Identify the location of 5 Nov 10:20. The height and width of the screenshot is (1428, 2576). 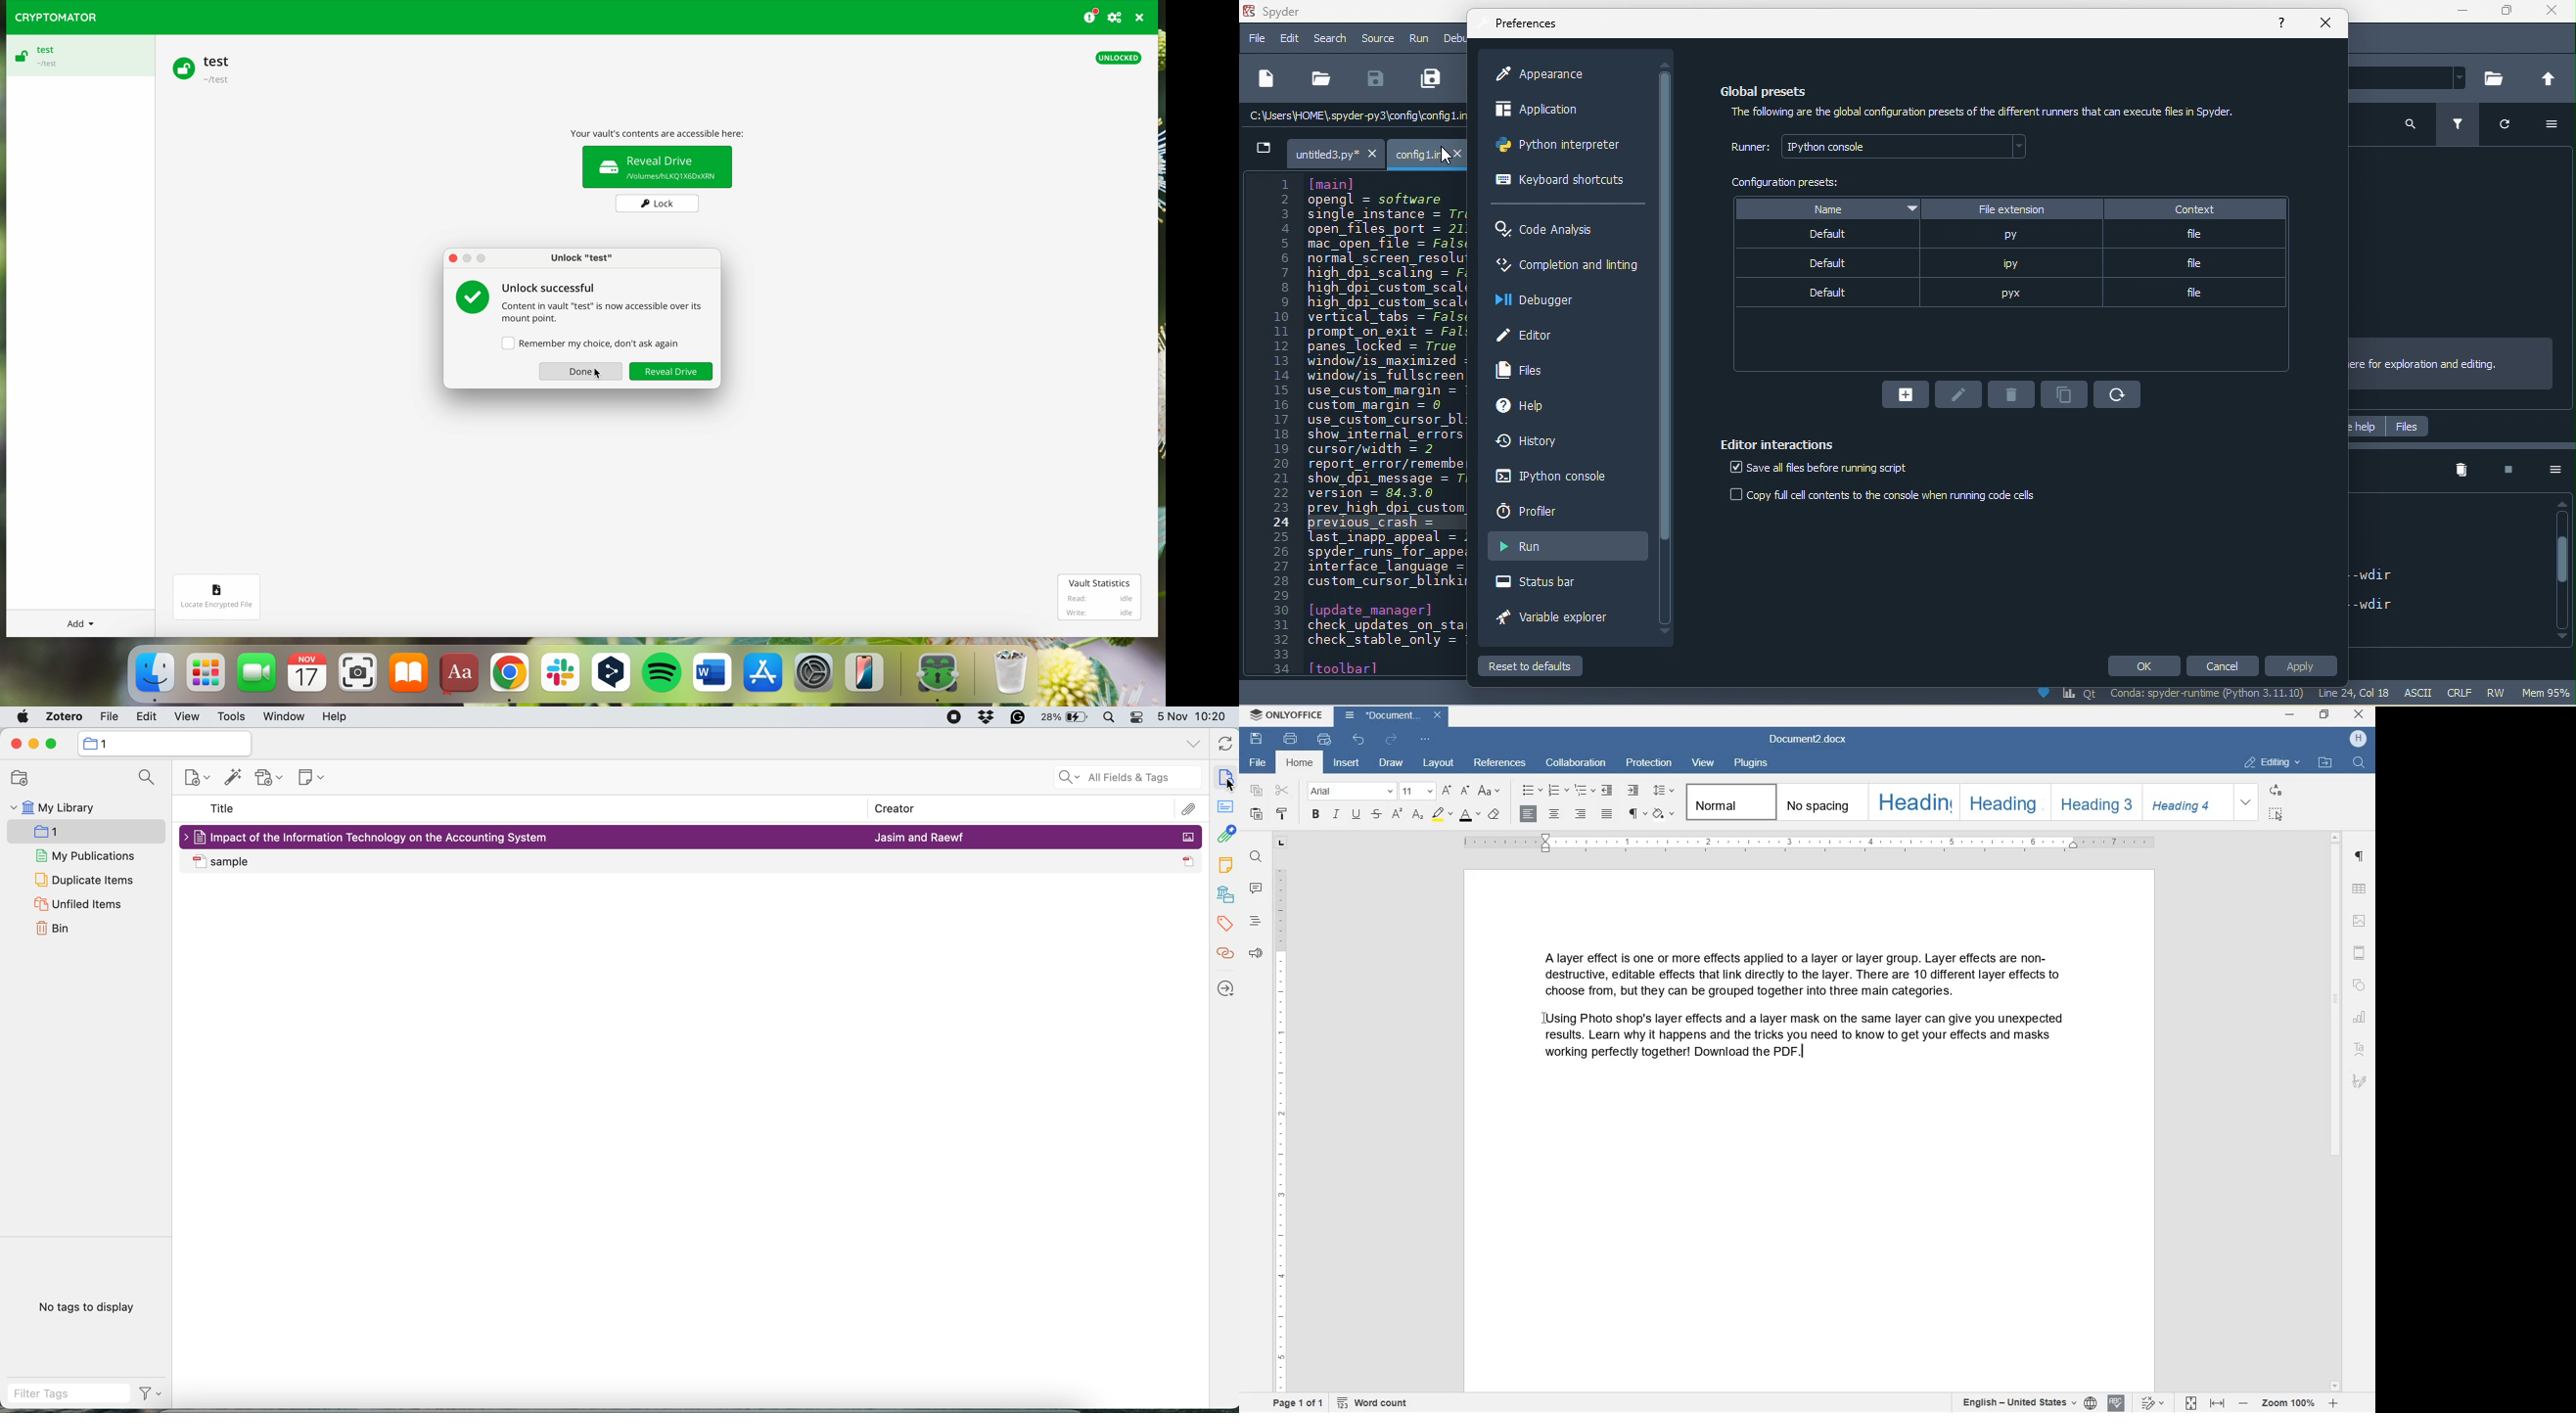
(1192, 716).